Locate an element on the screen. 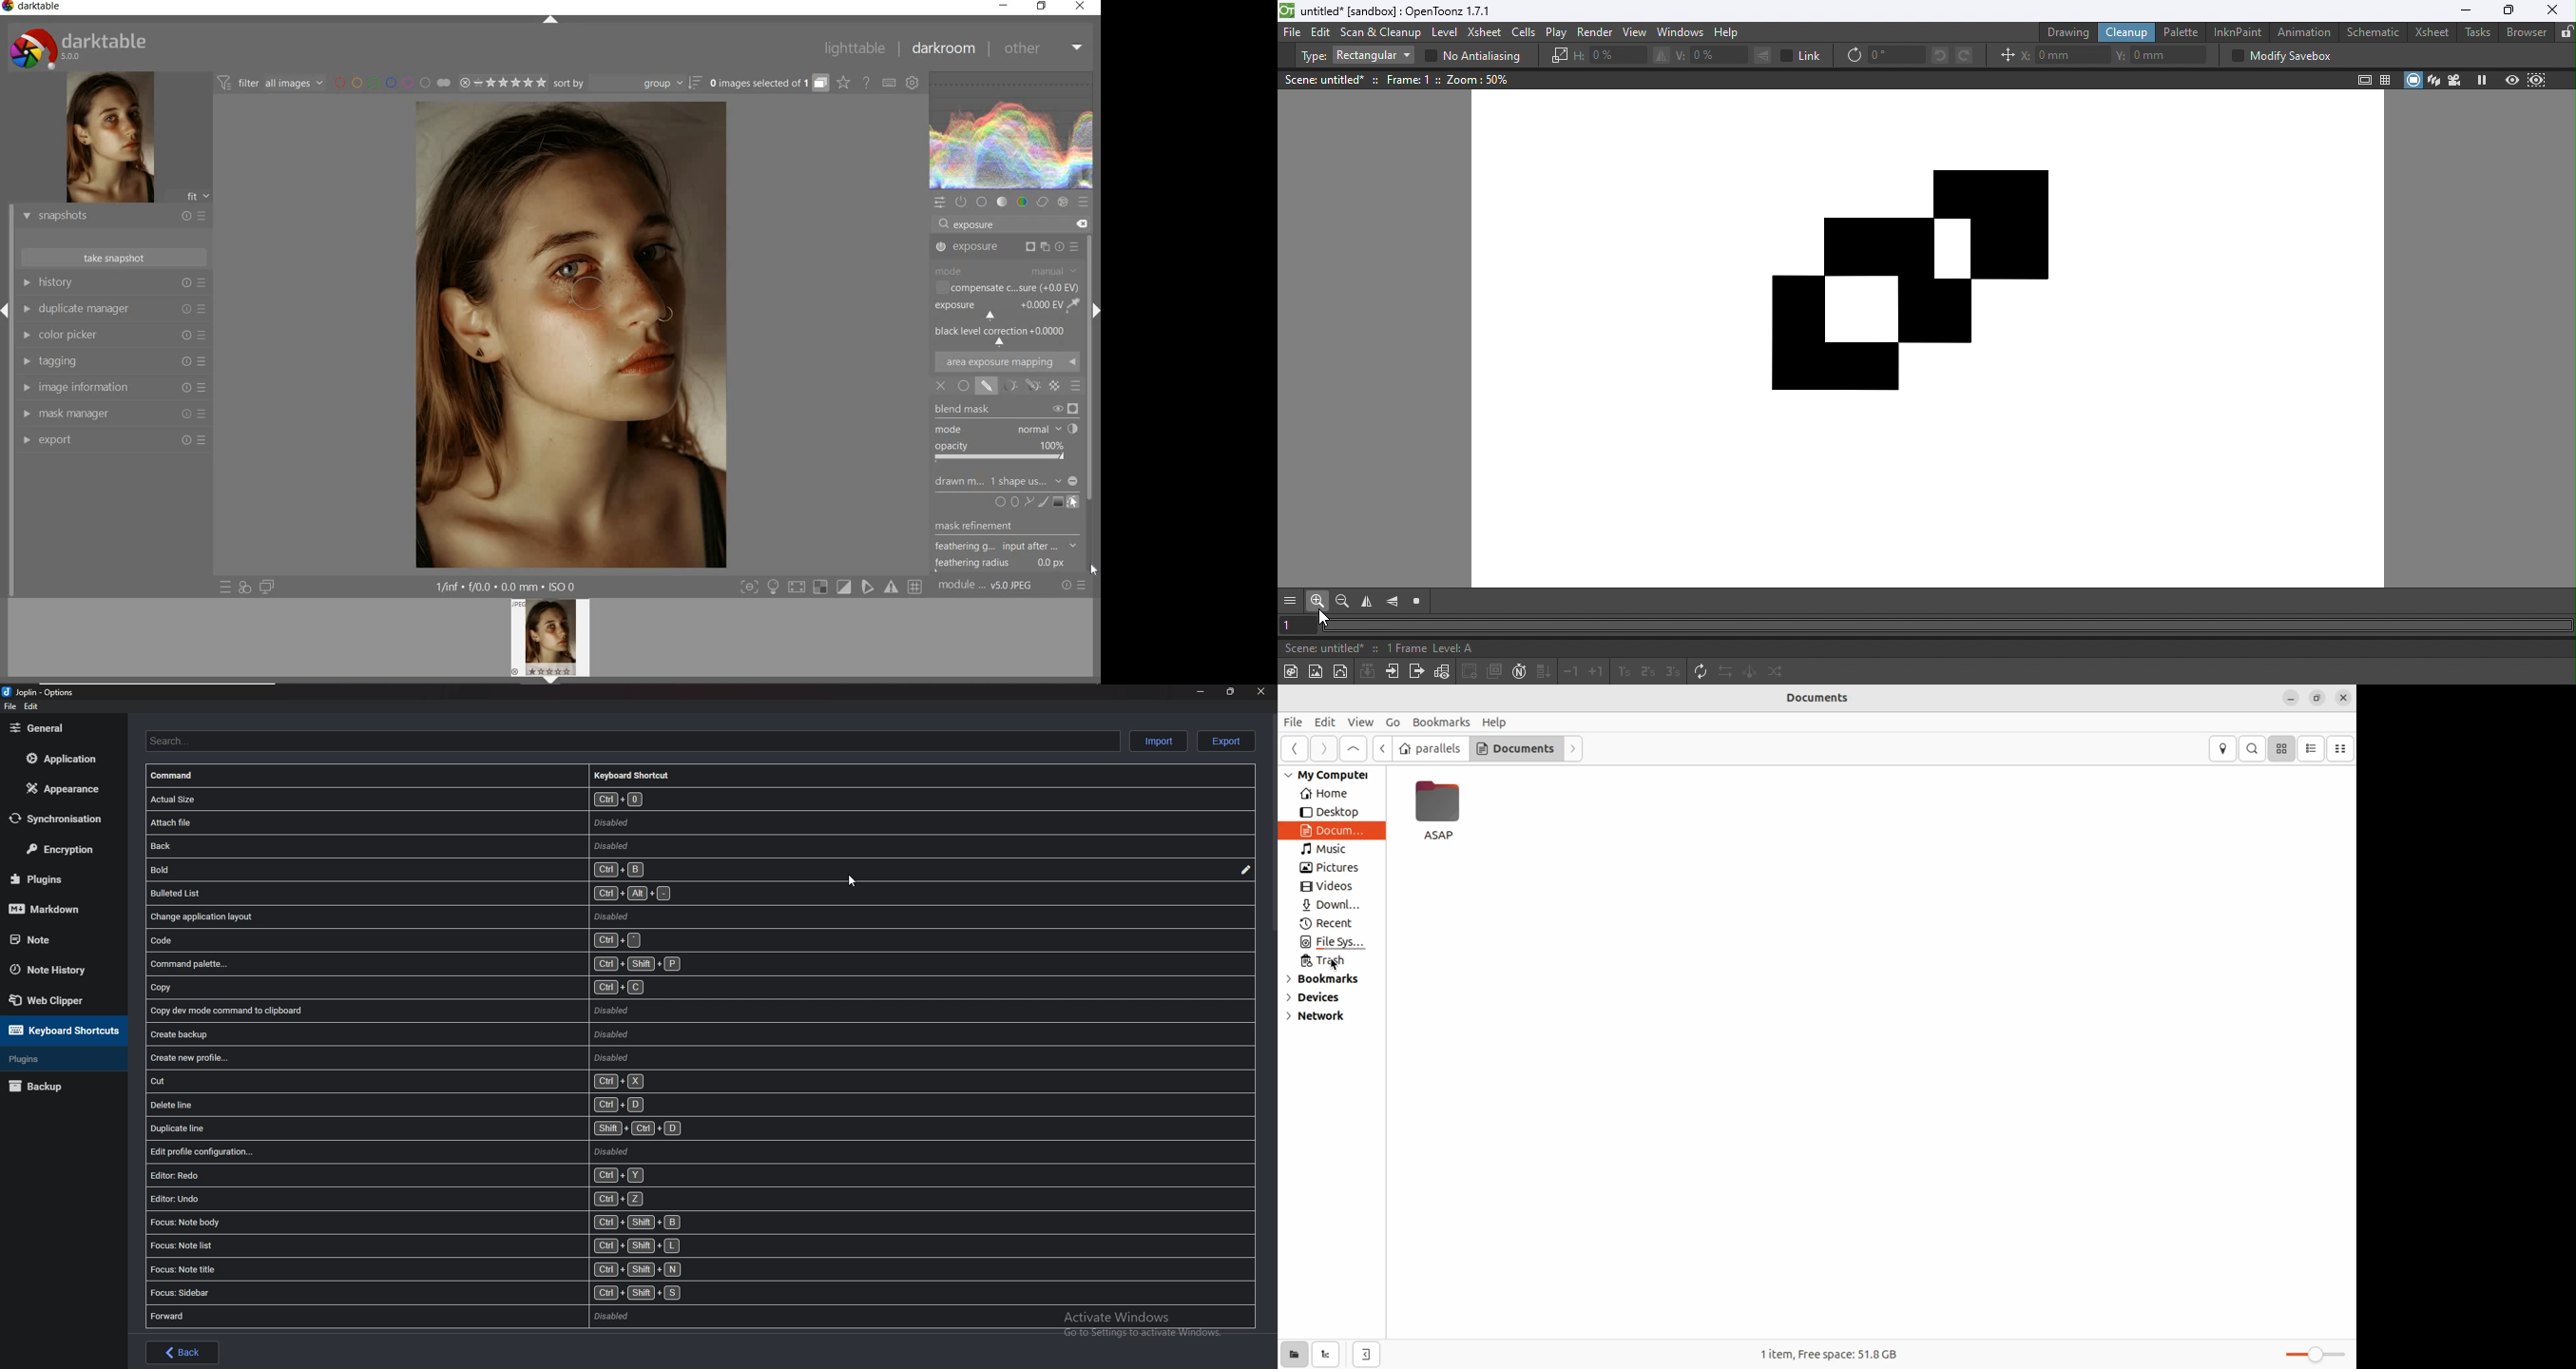  system logo is located at coordinates (85, 47).